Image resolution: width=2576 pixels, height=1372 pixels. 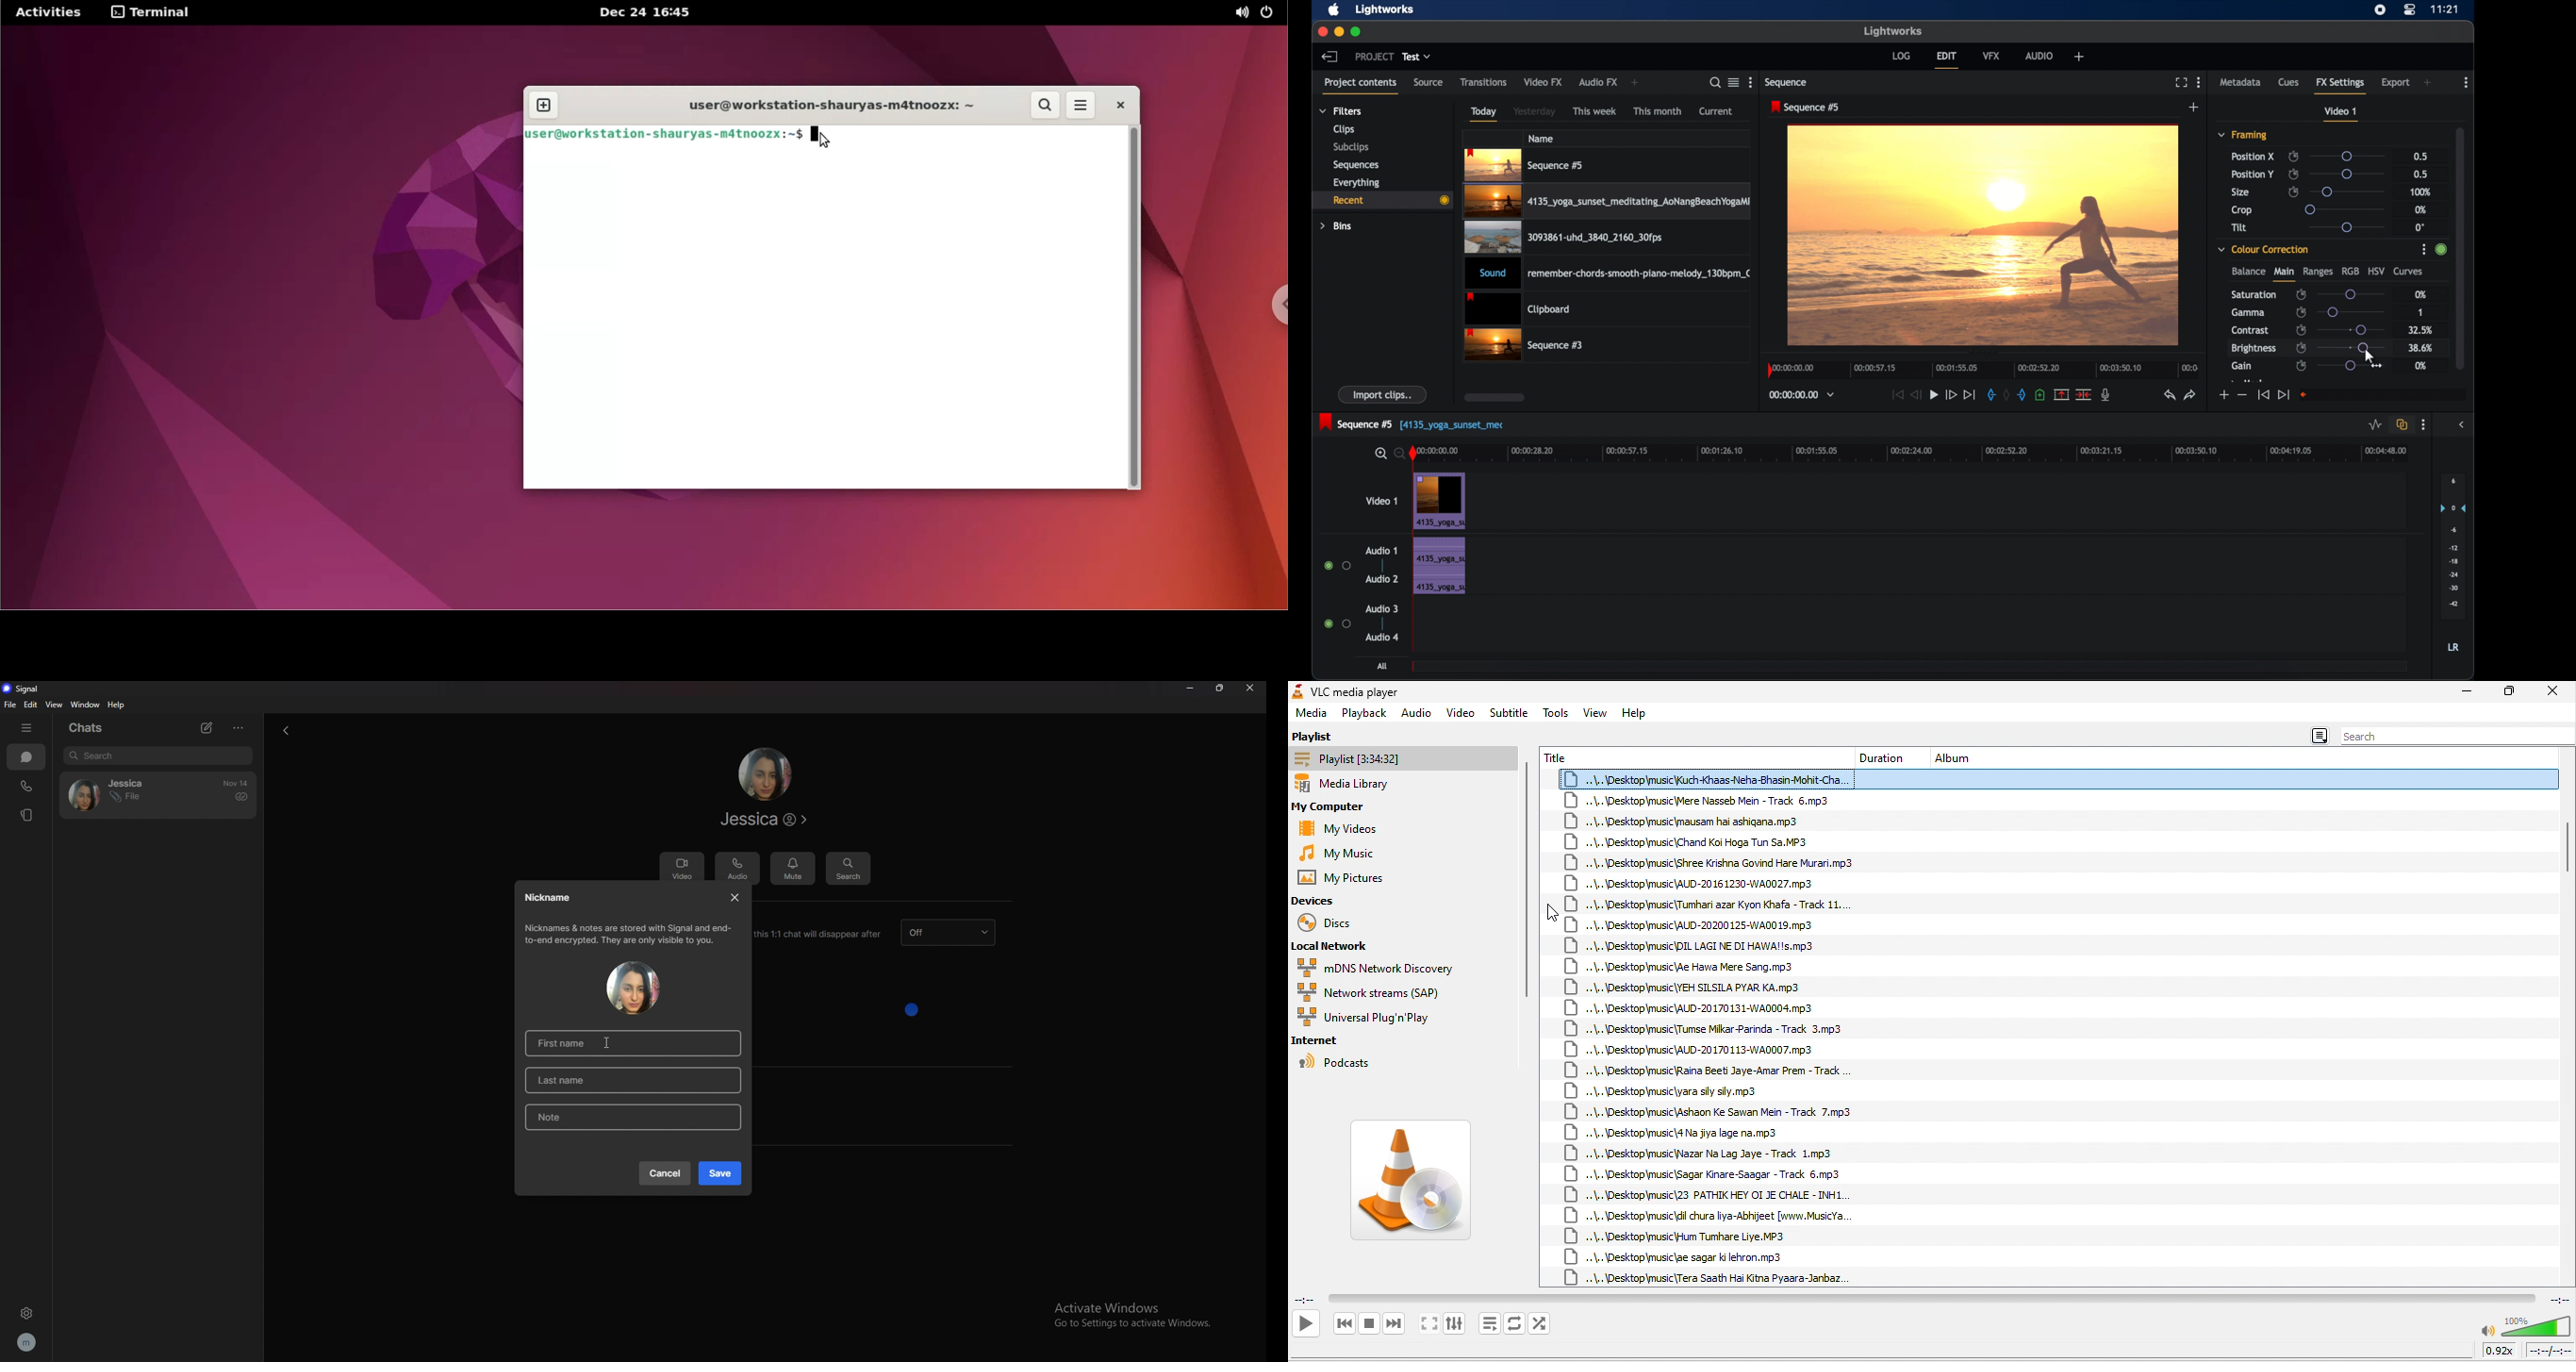 What do you see at coordinates (1709, 904) in the screenshot?
I see `..\.. \Desktop\music\{Tumhari azar Kyon Khafa - Track 11...` at bounding box center [1709, 904].